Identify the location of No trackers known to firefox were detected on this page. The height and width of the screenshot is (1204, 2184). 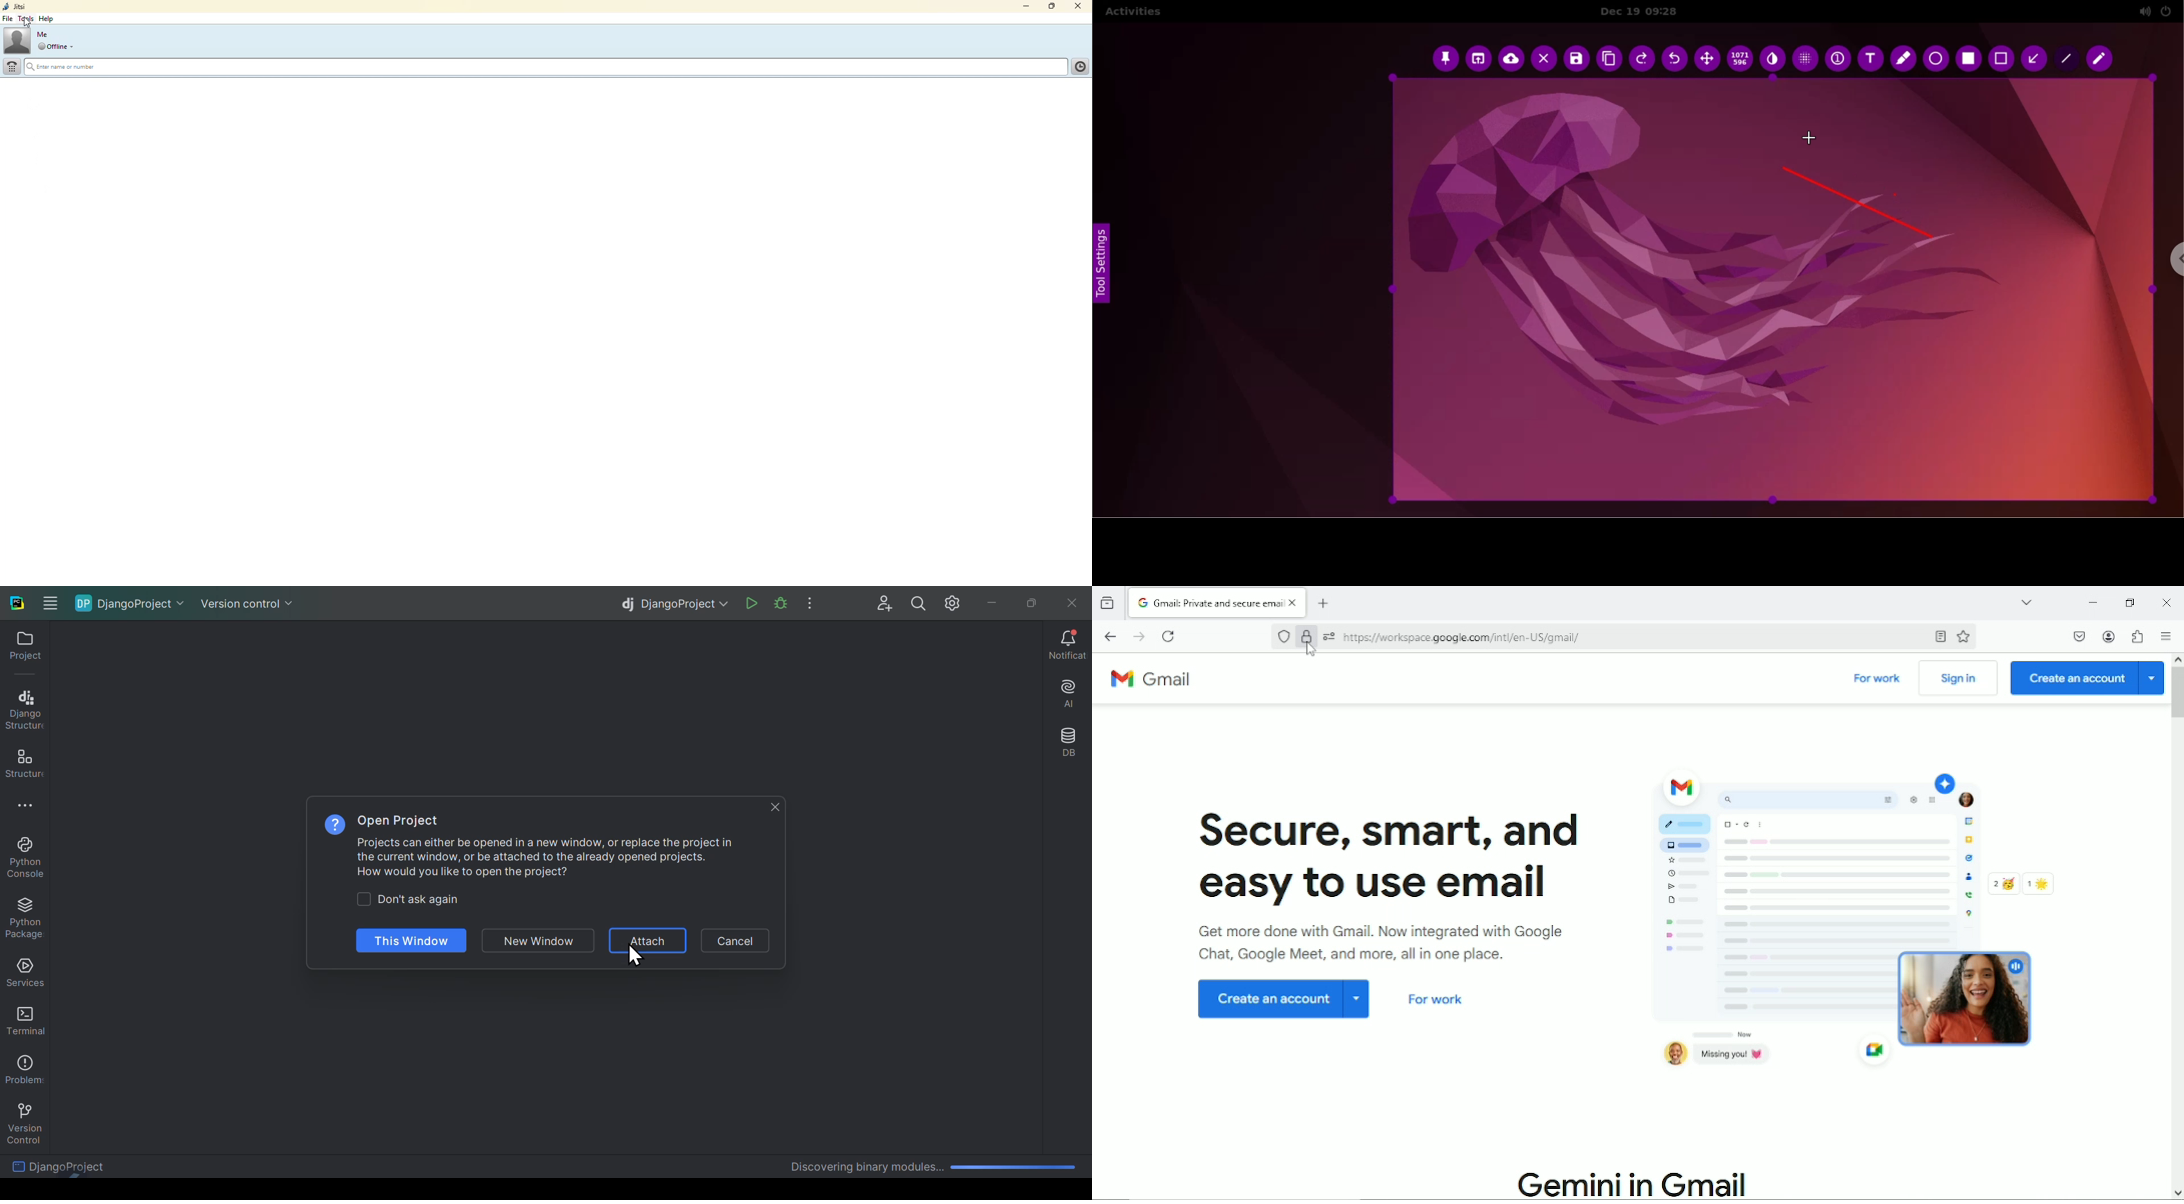
(1282, 637).